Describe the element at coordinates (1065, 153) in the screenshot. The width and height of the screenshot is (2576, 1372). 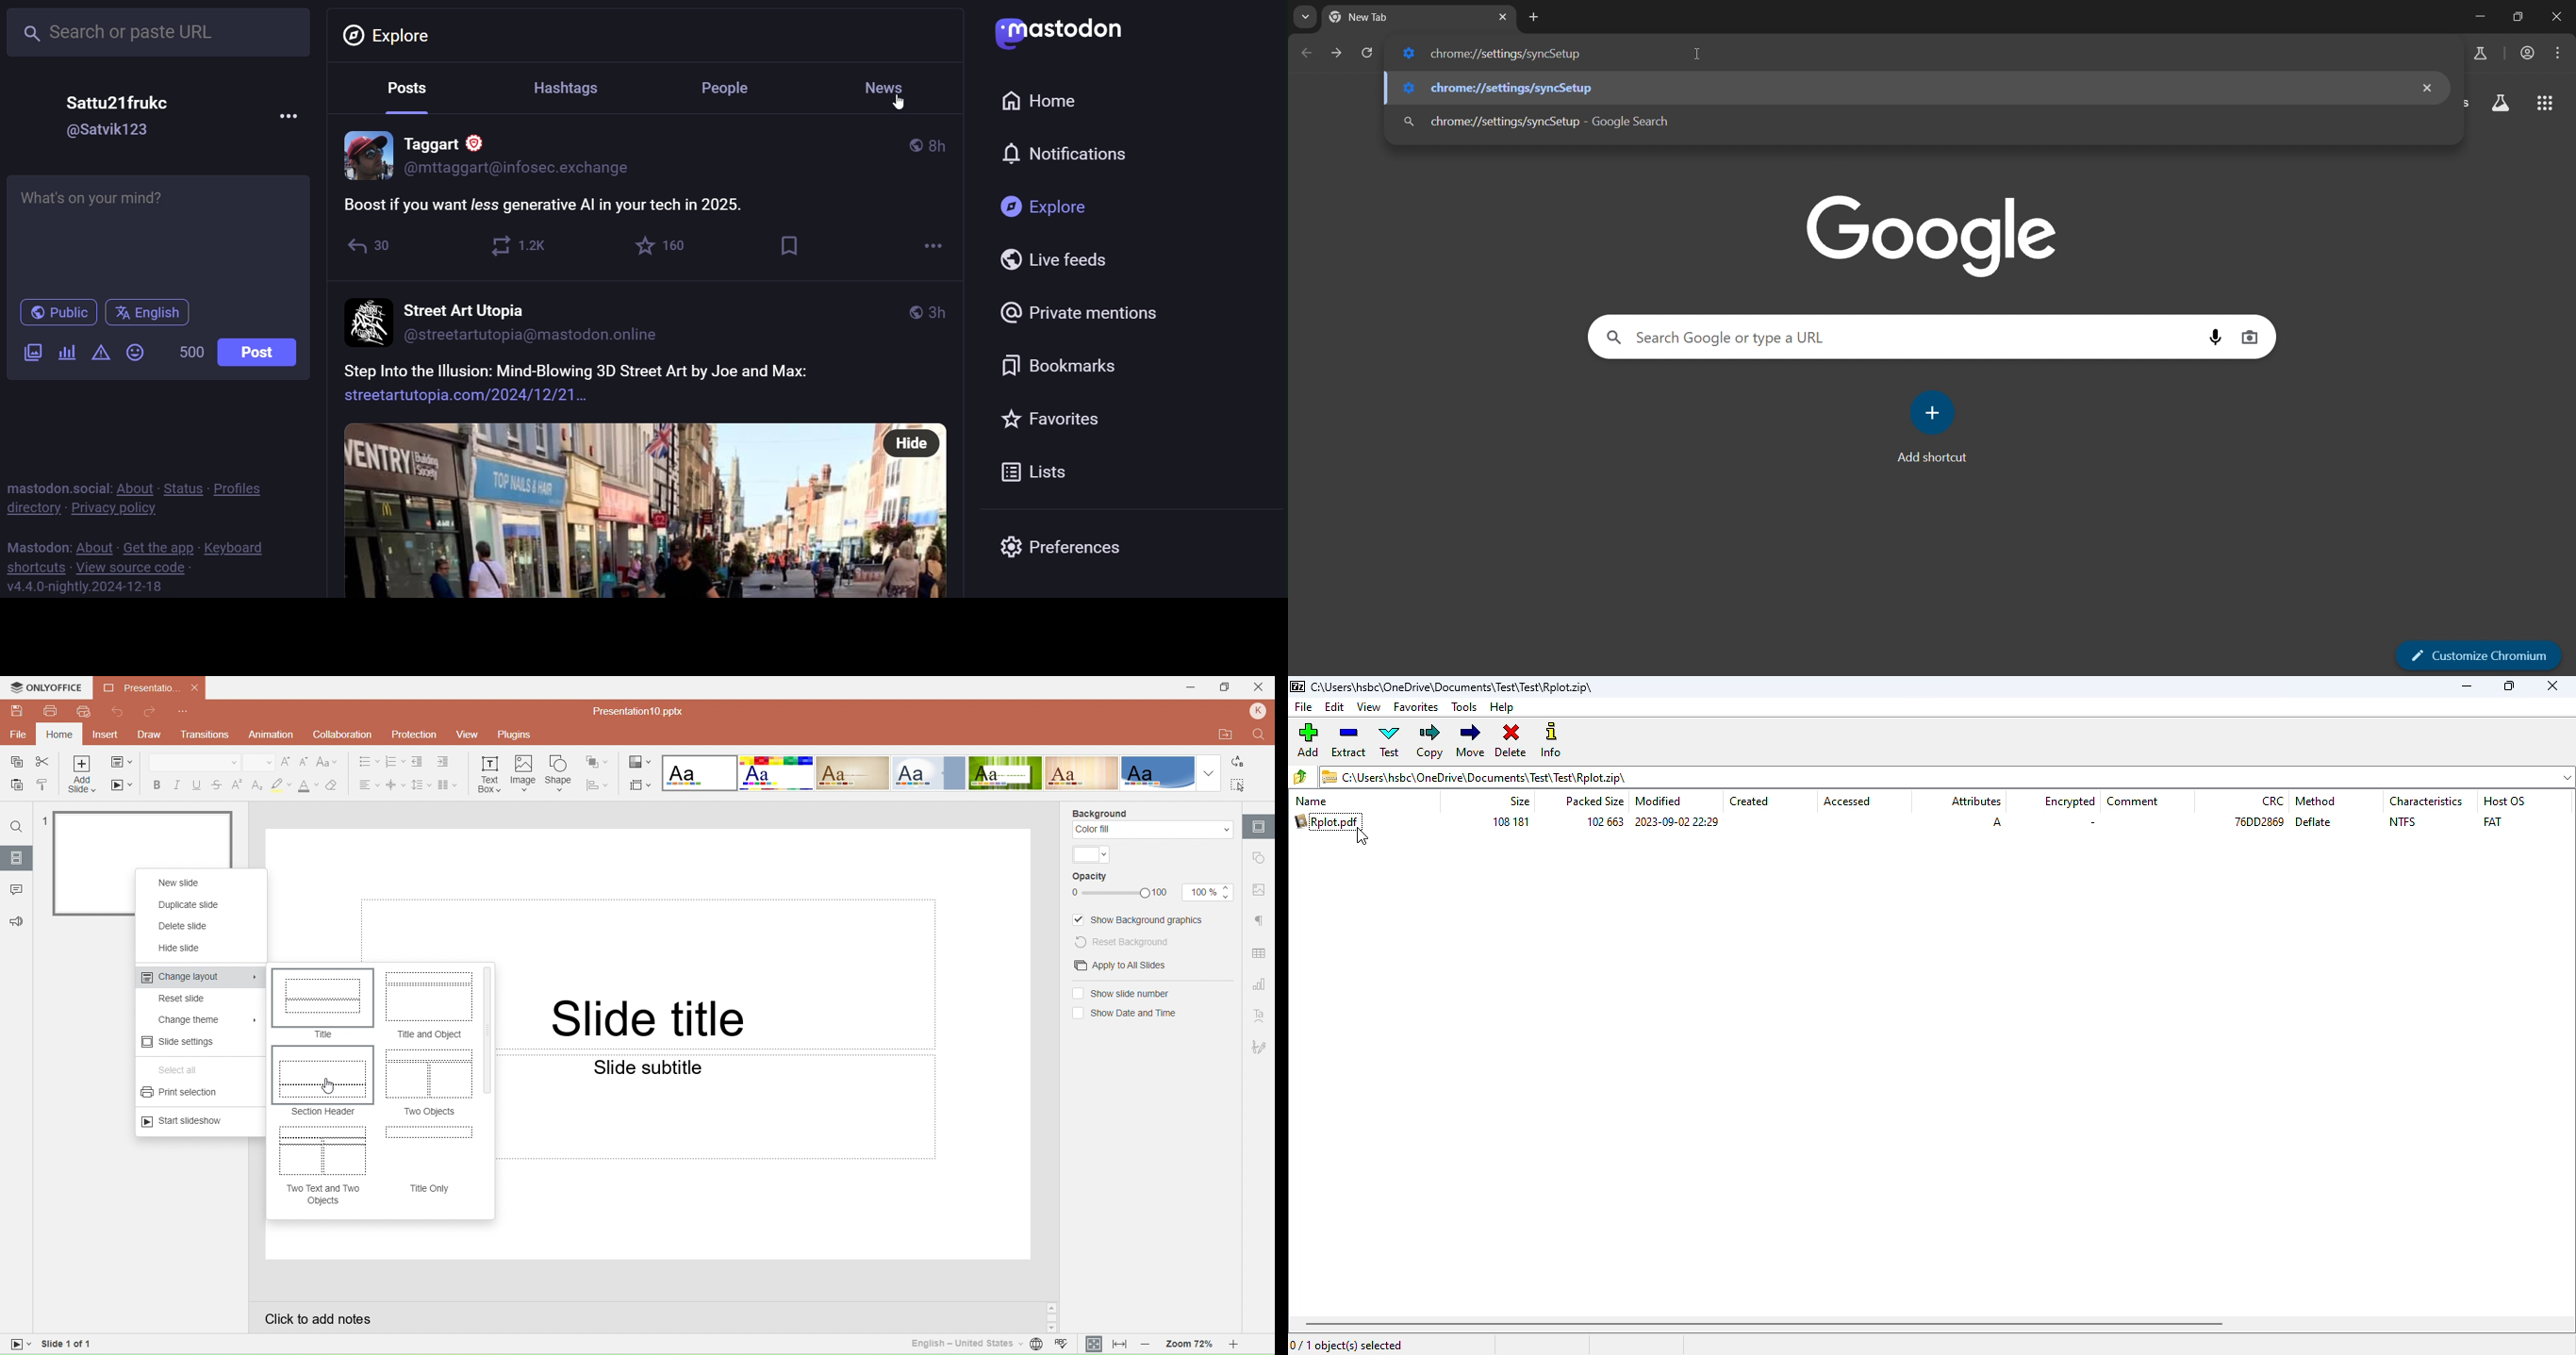
I see `notification` at that location.